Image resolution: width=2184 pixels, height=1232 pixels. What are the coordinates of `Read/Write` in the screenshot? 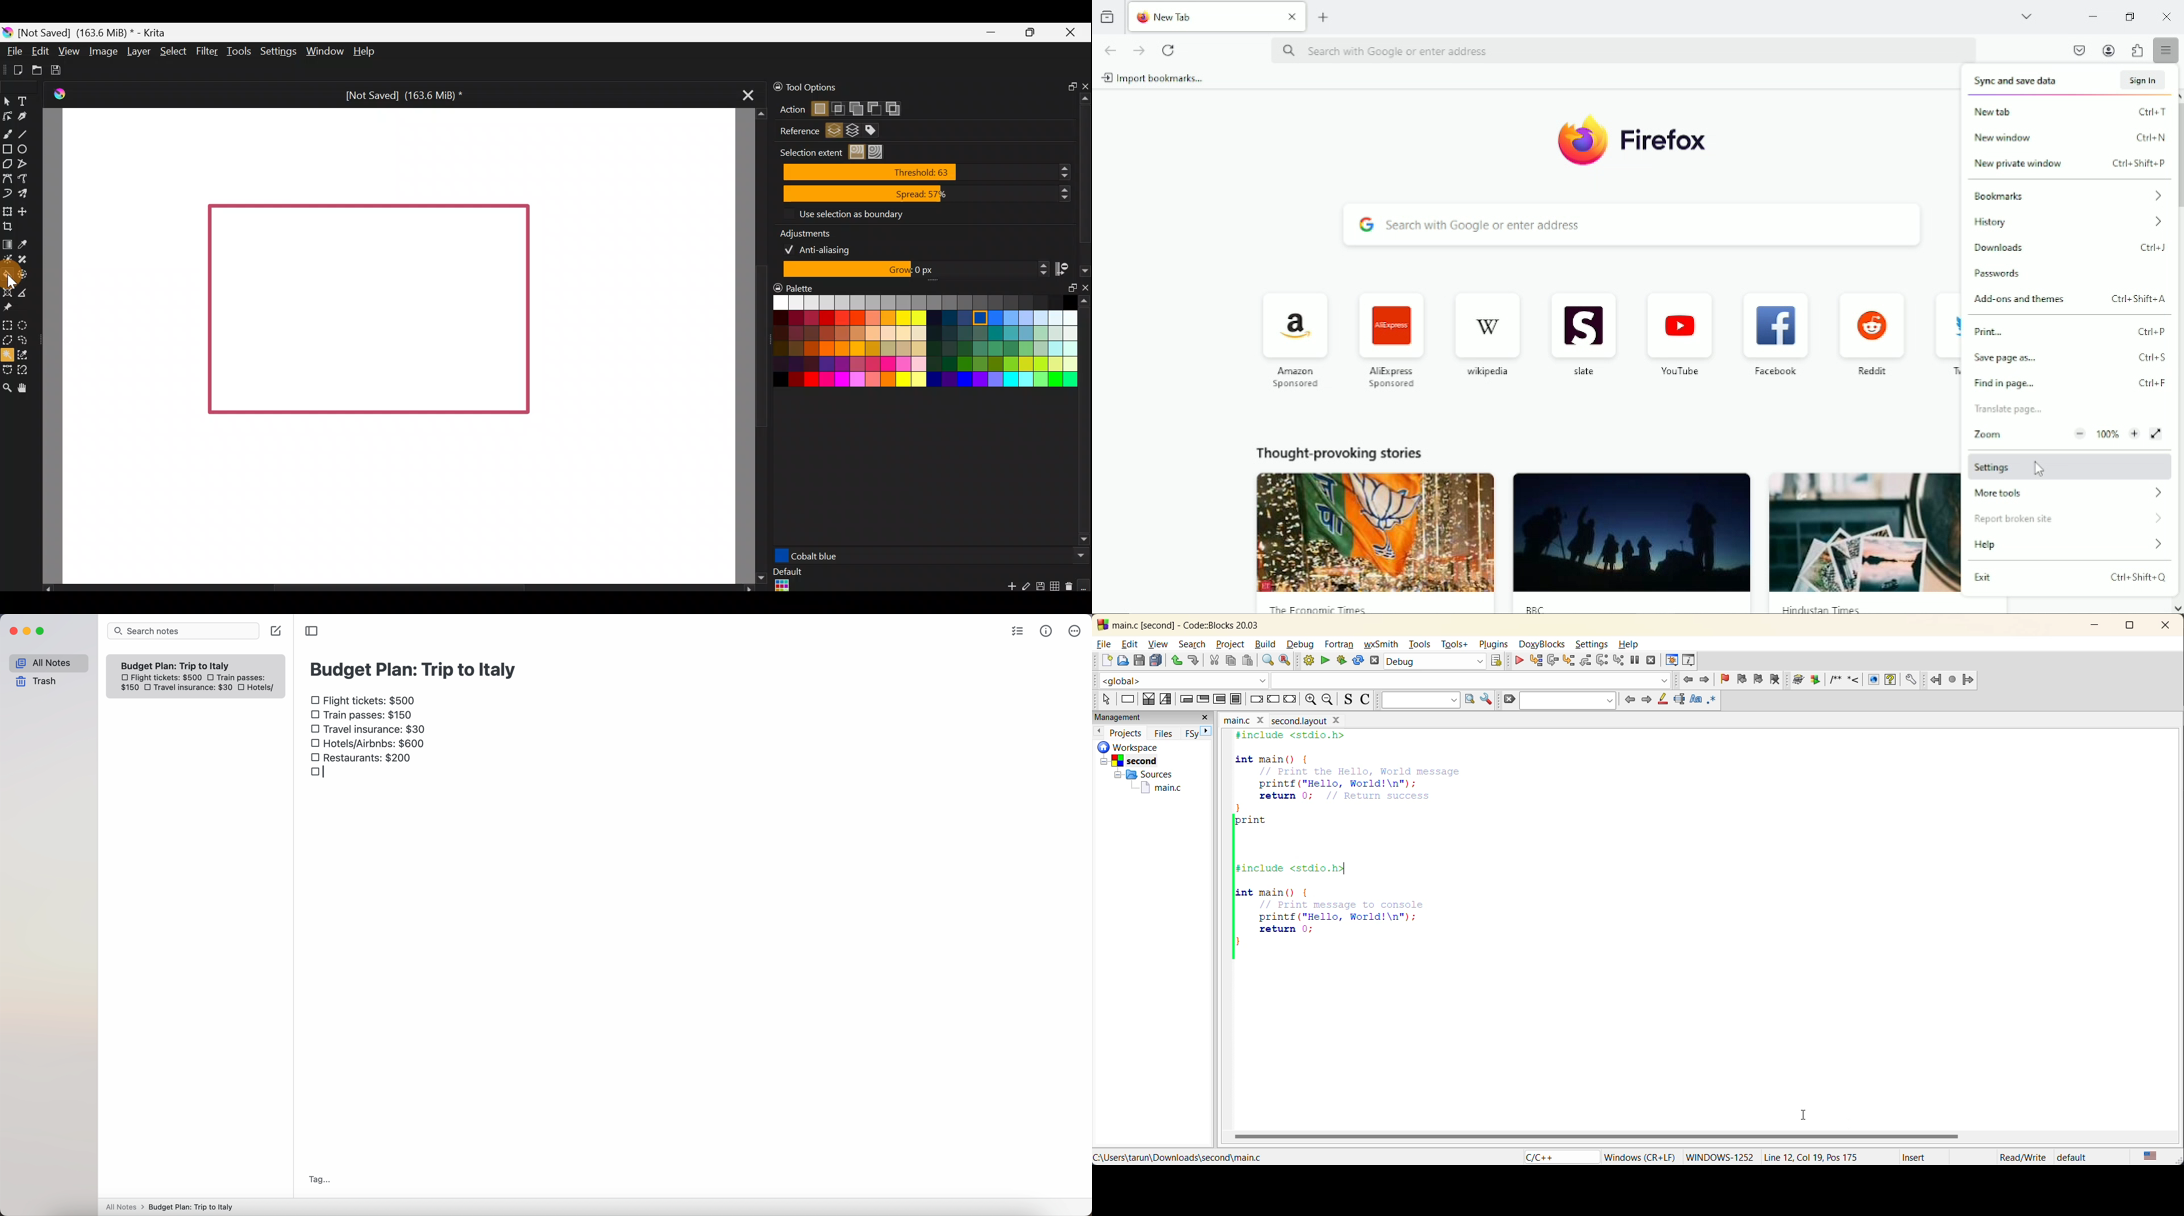 It's located at (2022, 1156).